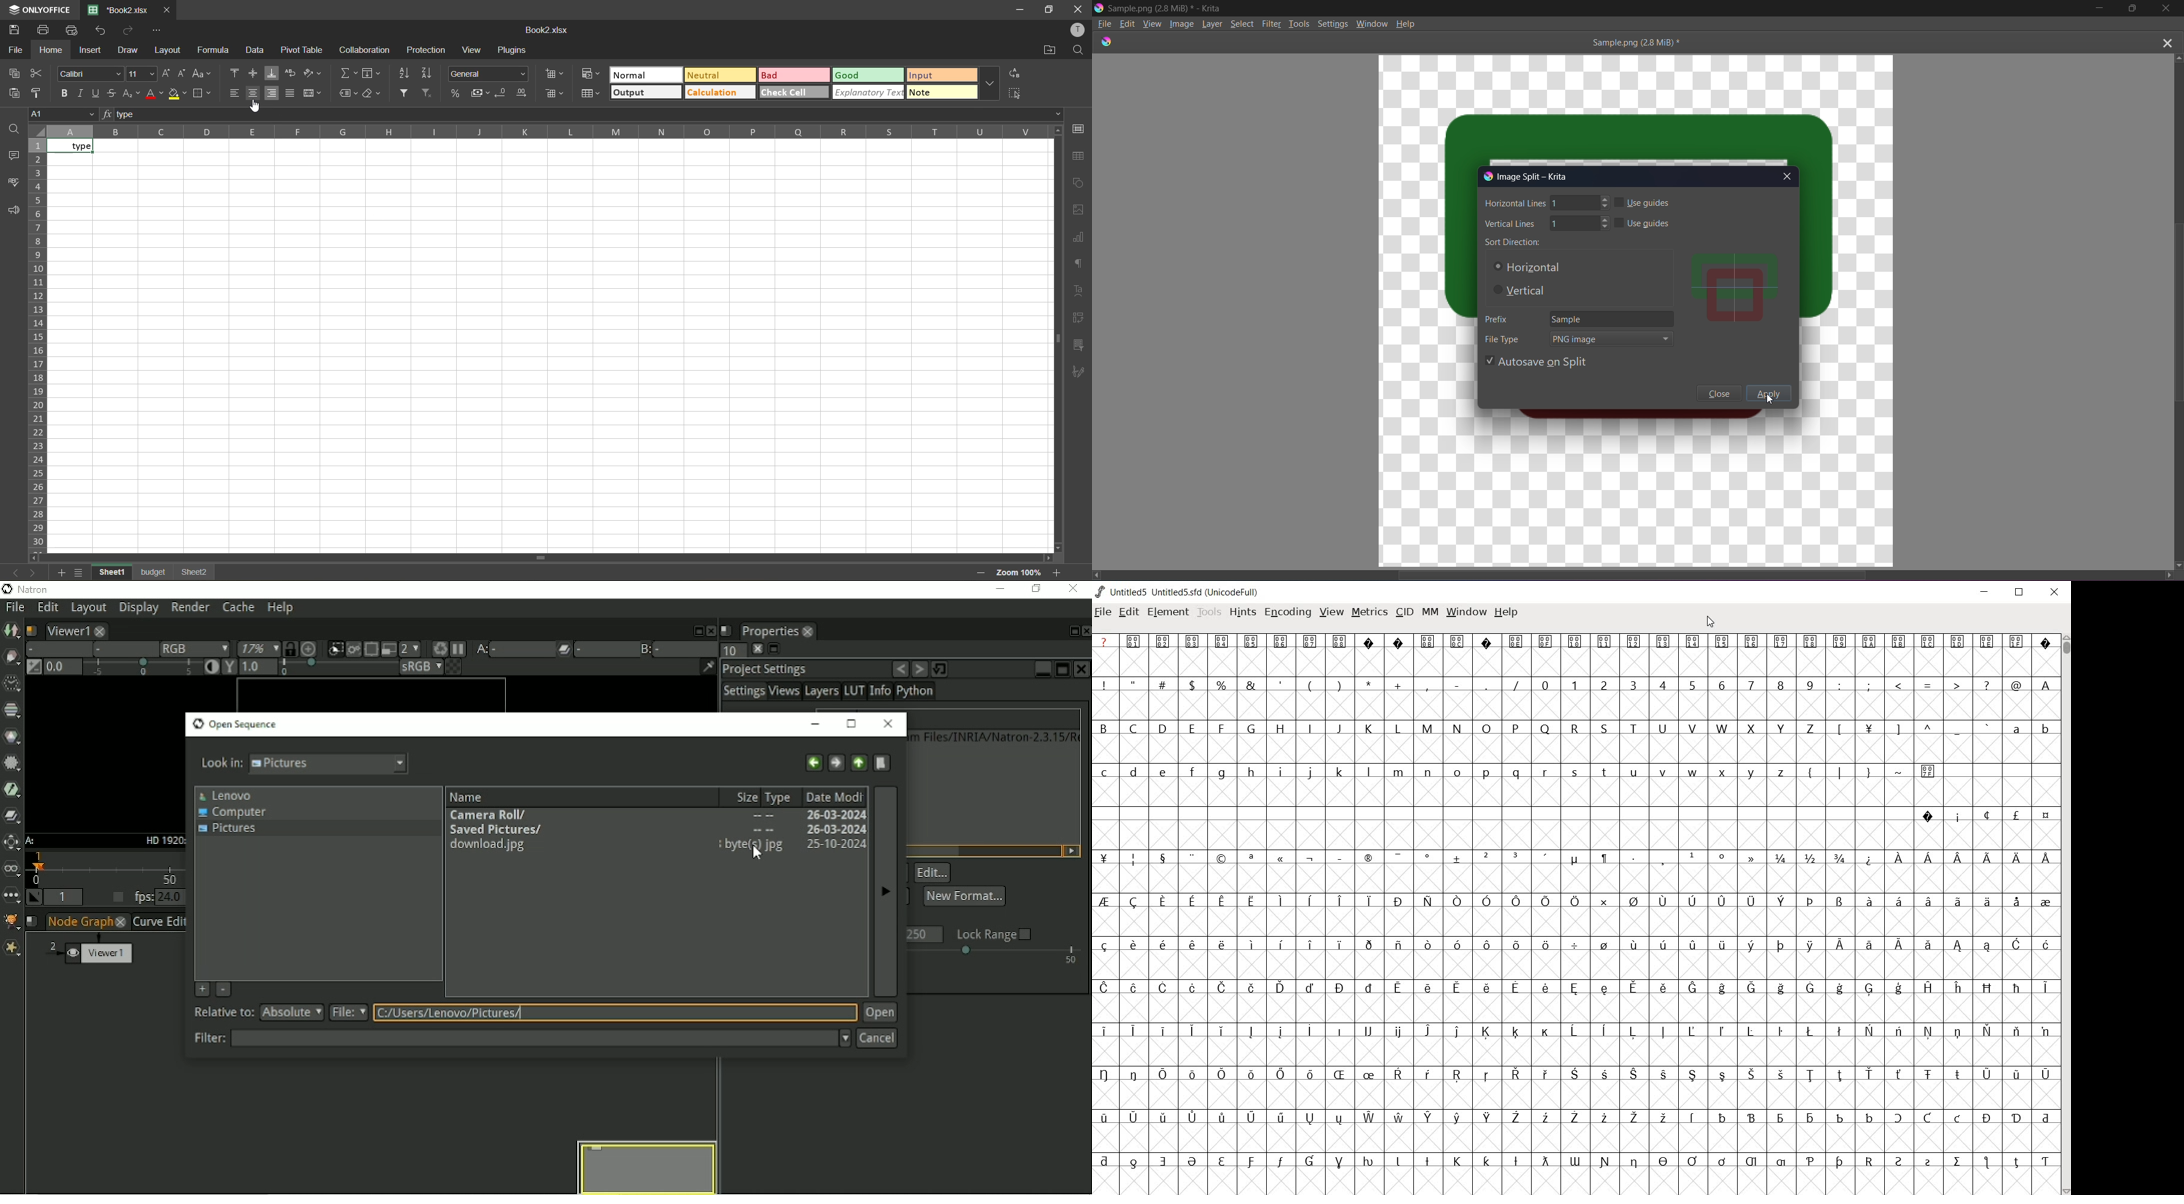  Describe the element at coordinates (500, 649) in the screenshot. I see `Viewer input A` at that location.